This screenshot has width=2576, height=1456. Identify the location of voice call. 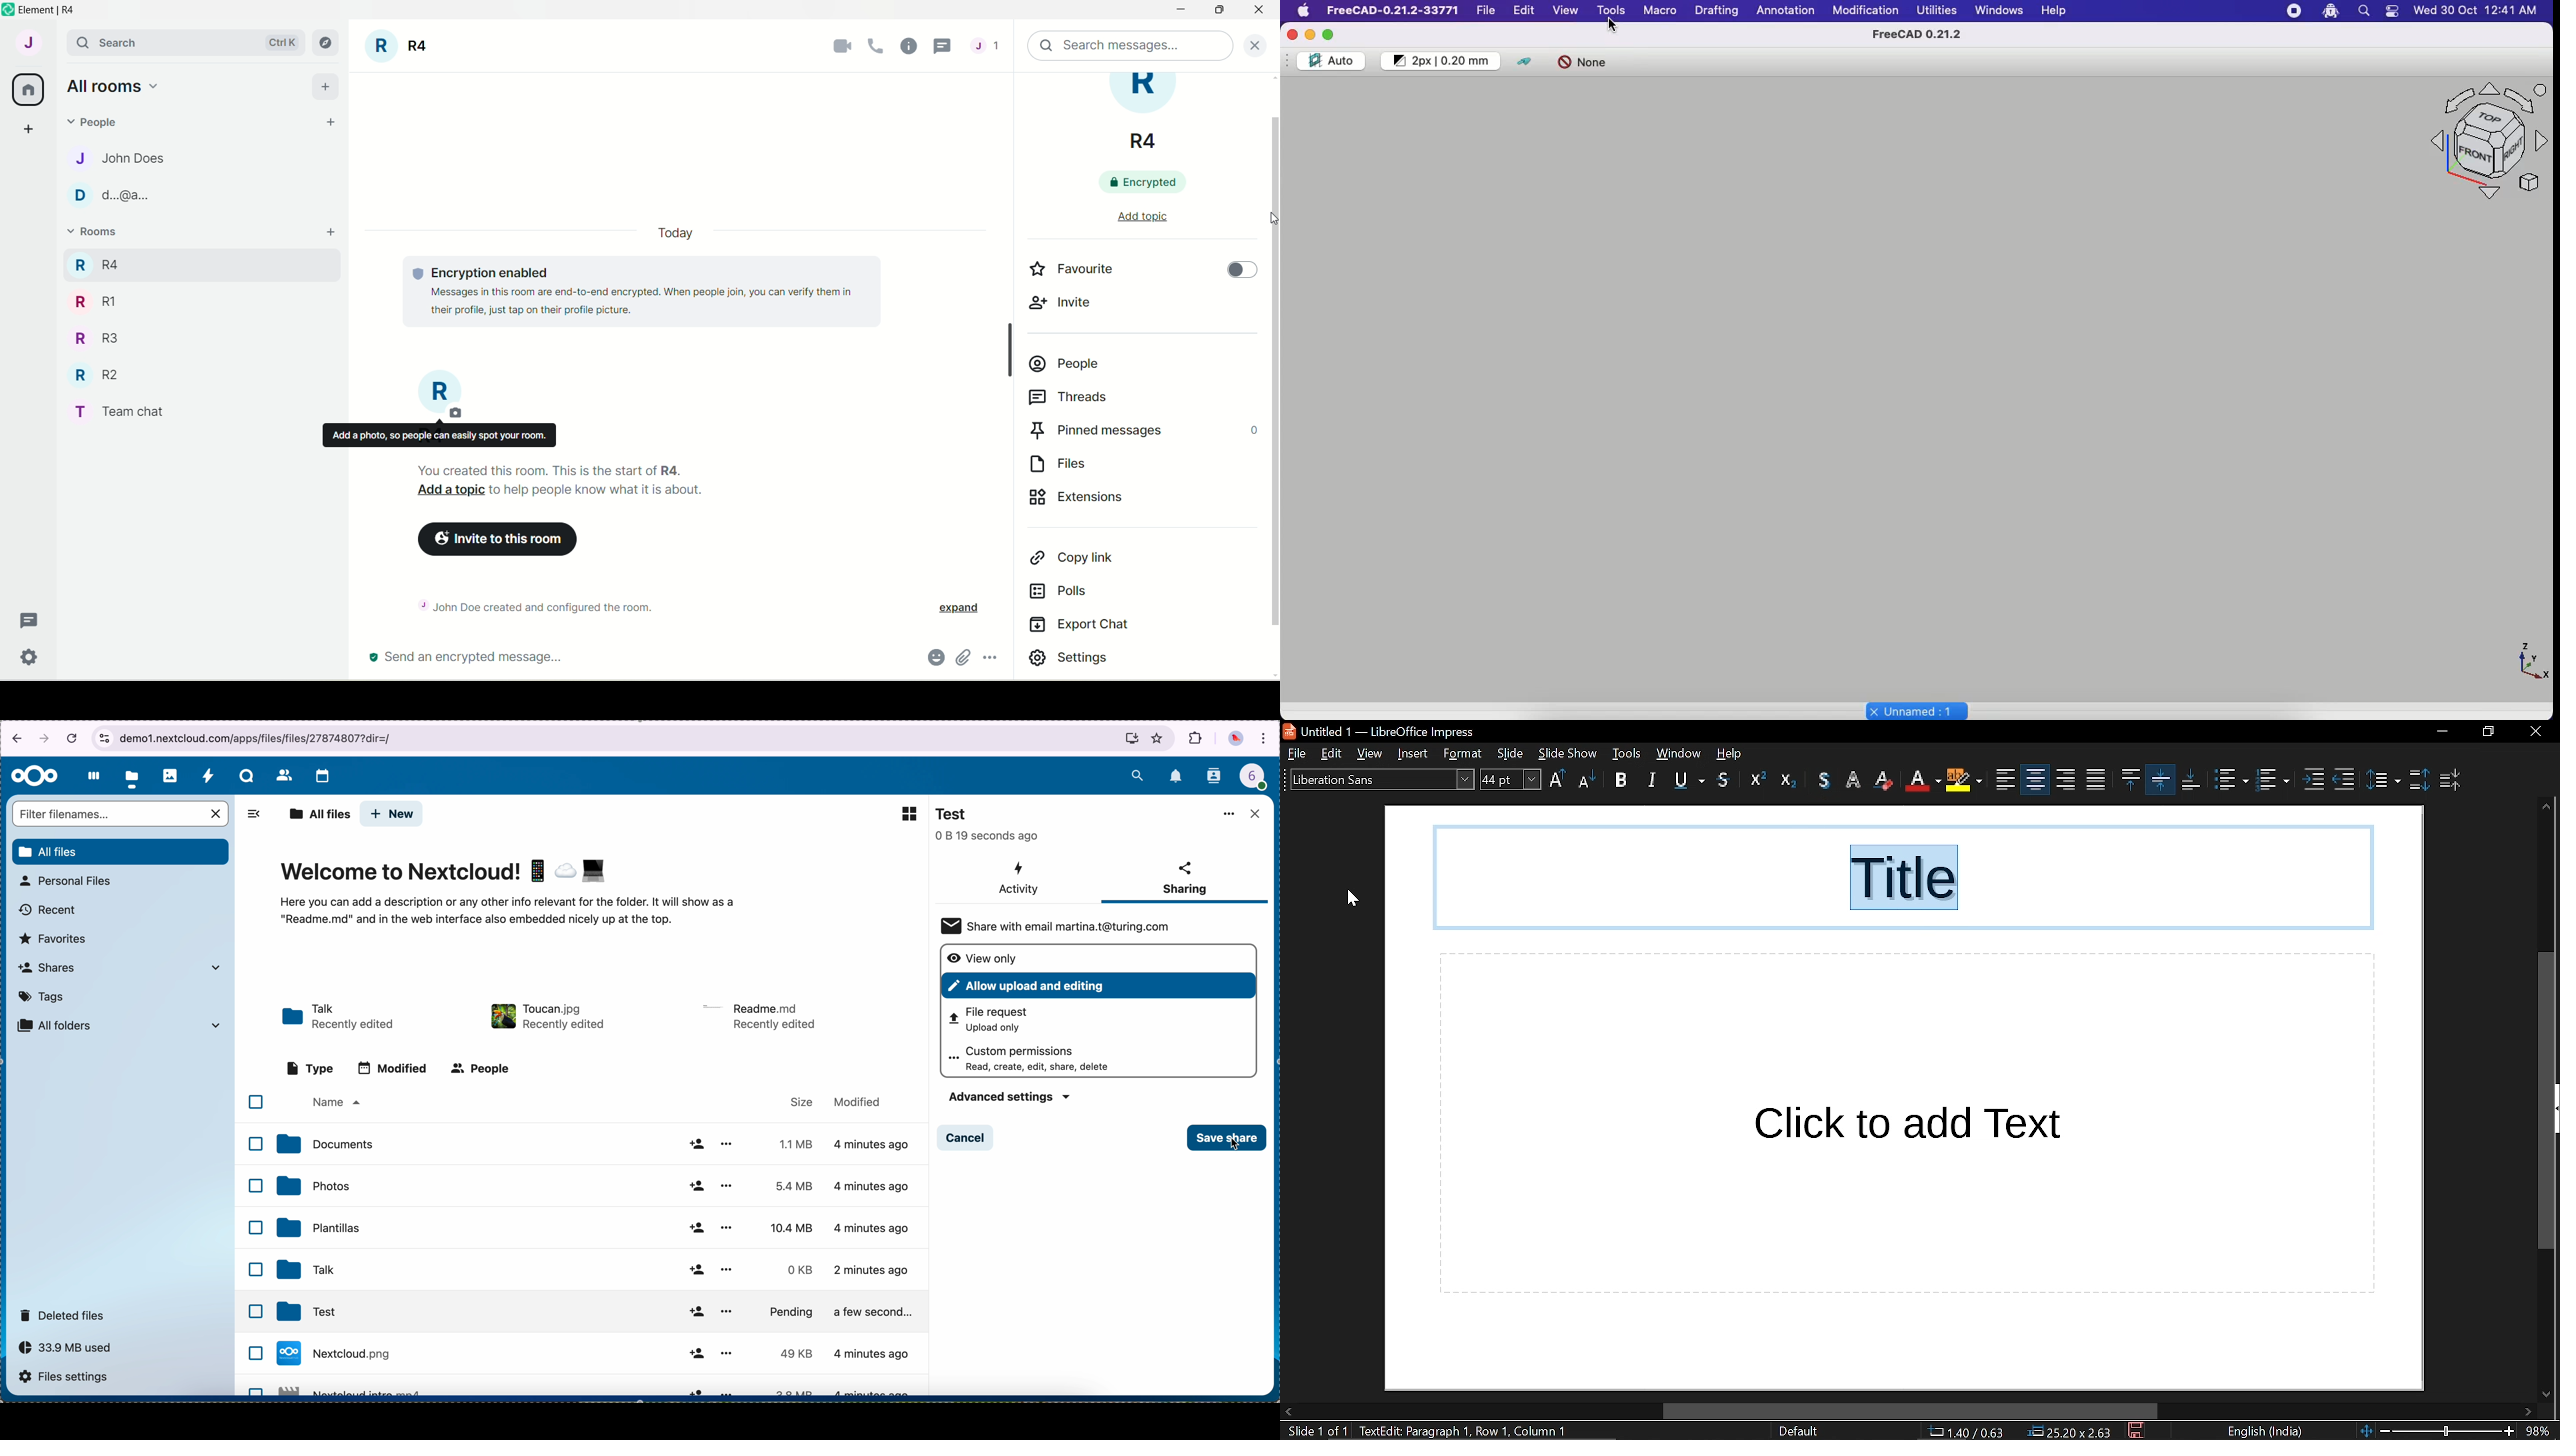
(879, 46).